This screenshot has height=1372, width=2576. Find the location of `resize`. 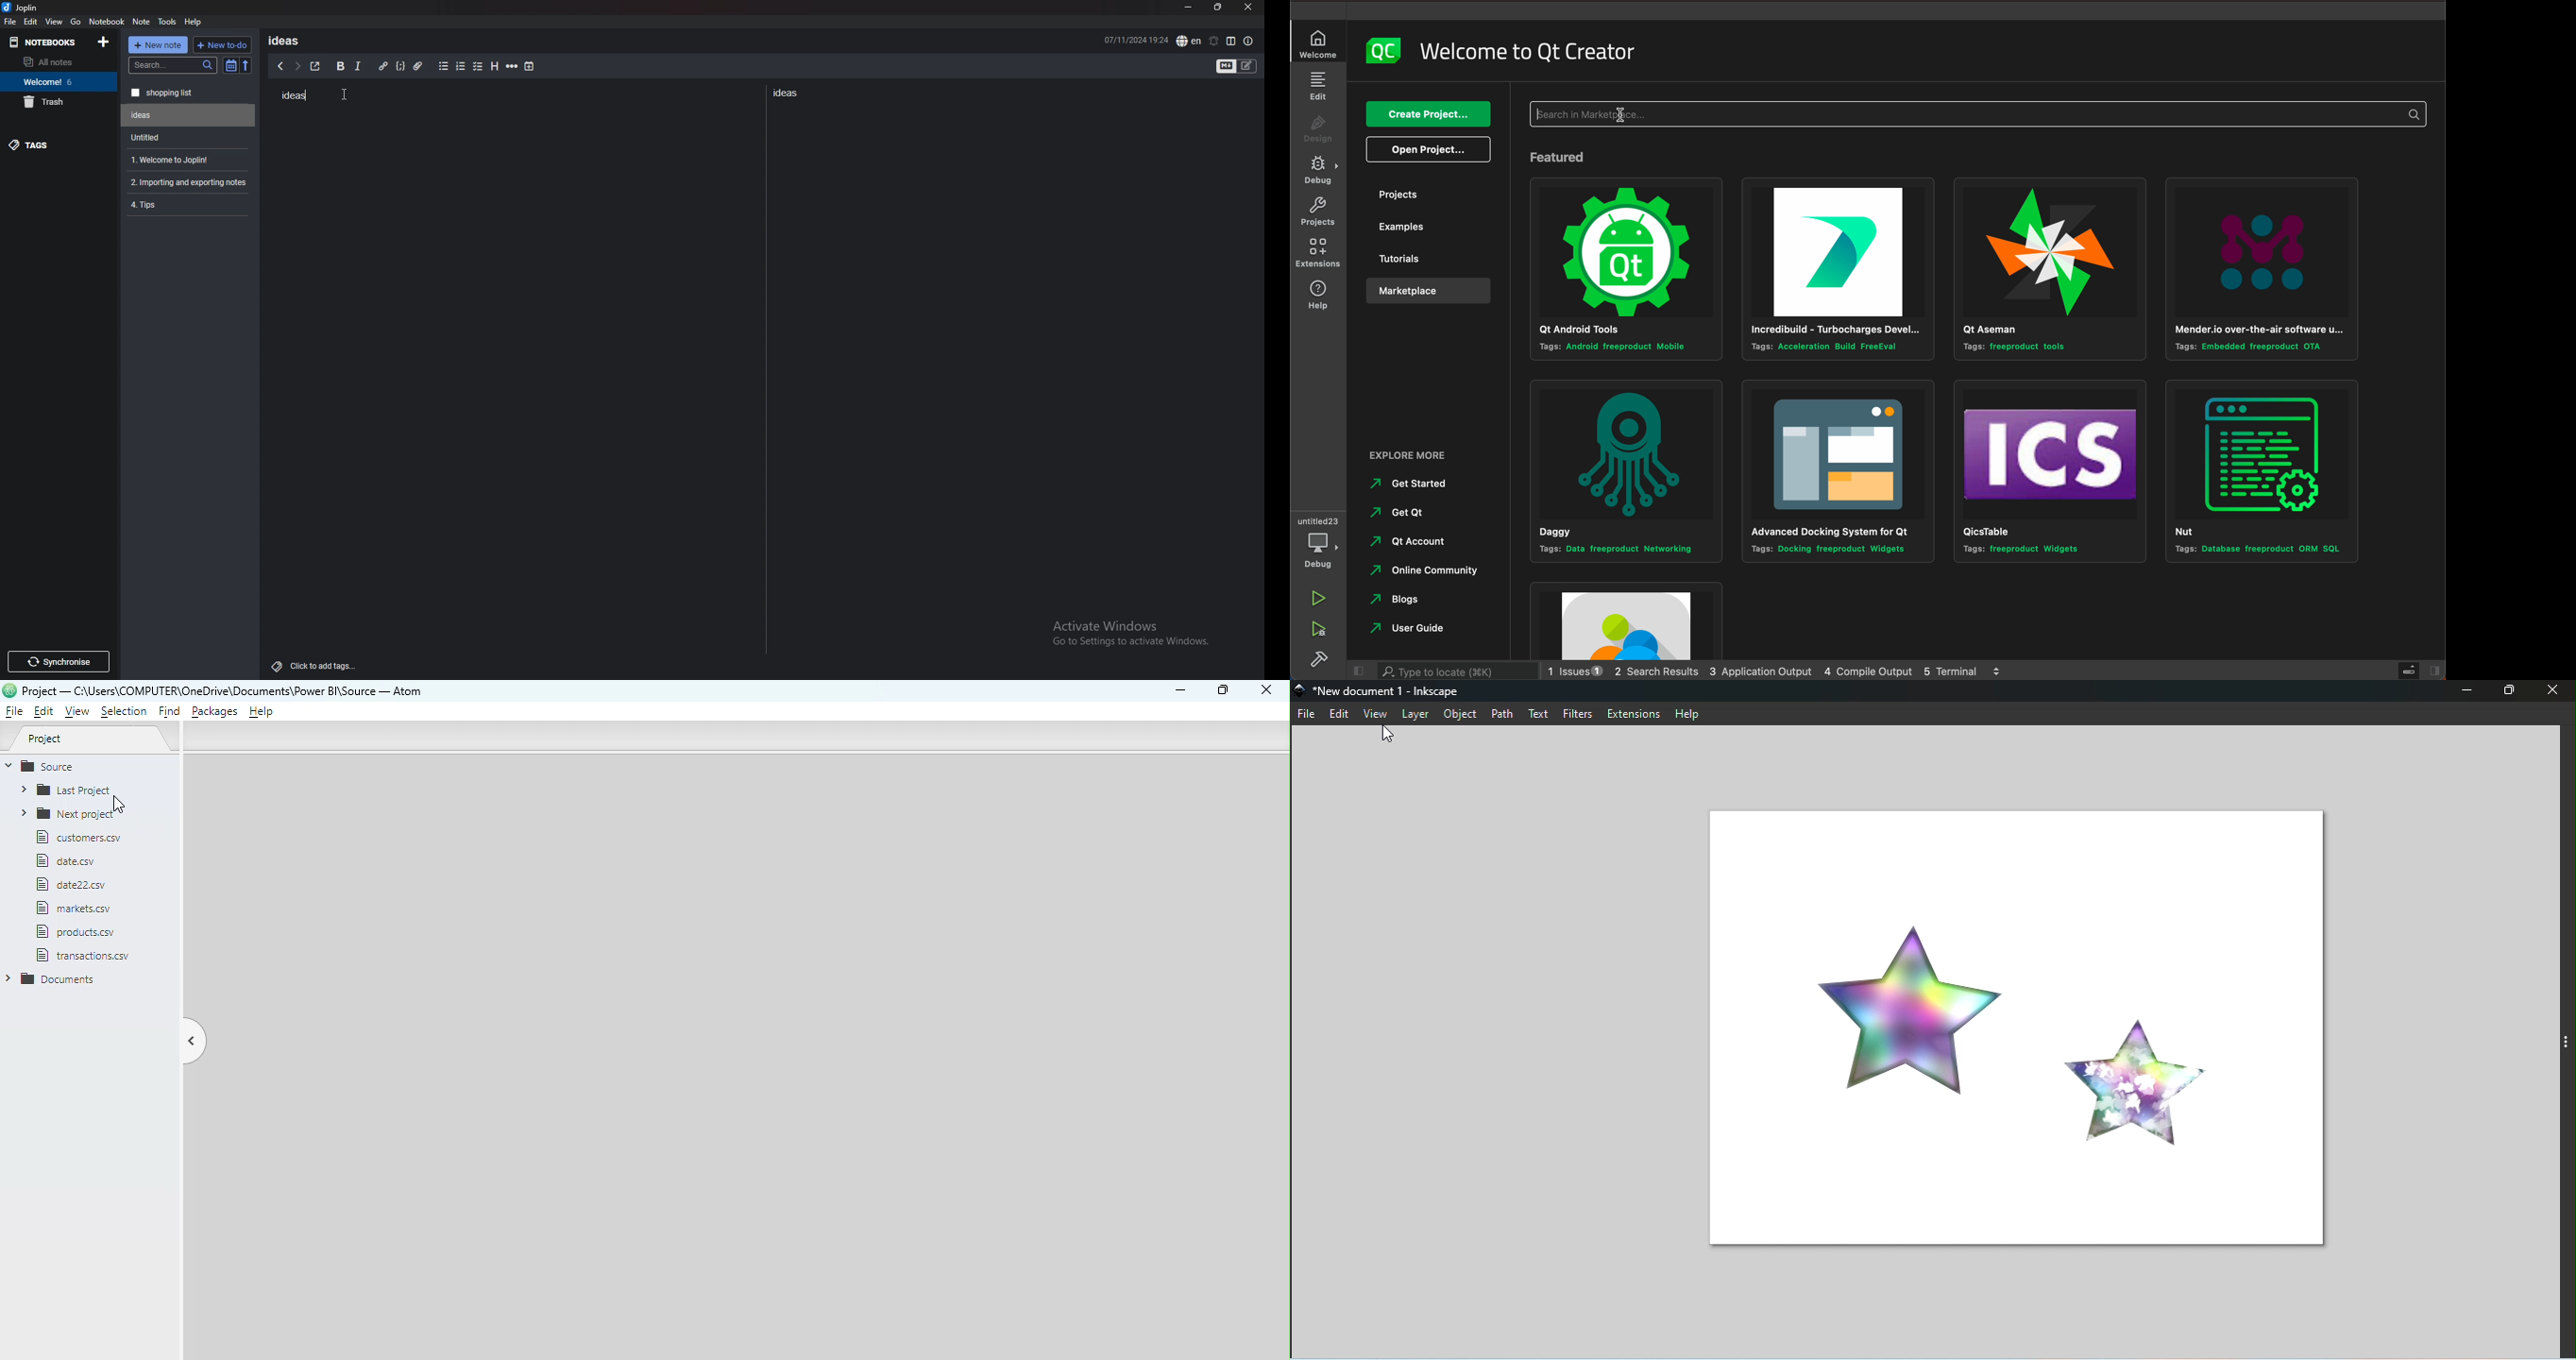

resize is located at coordinates (1218, 8).